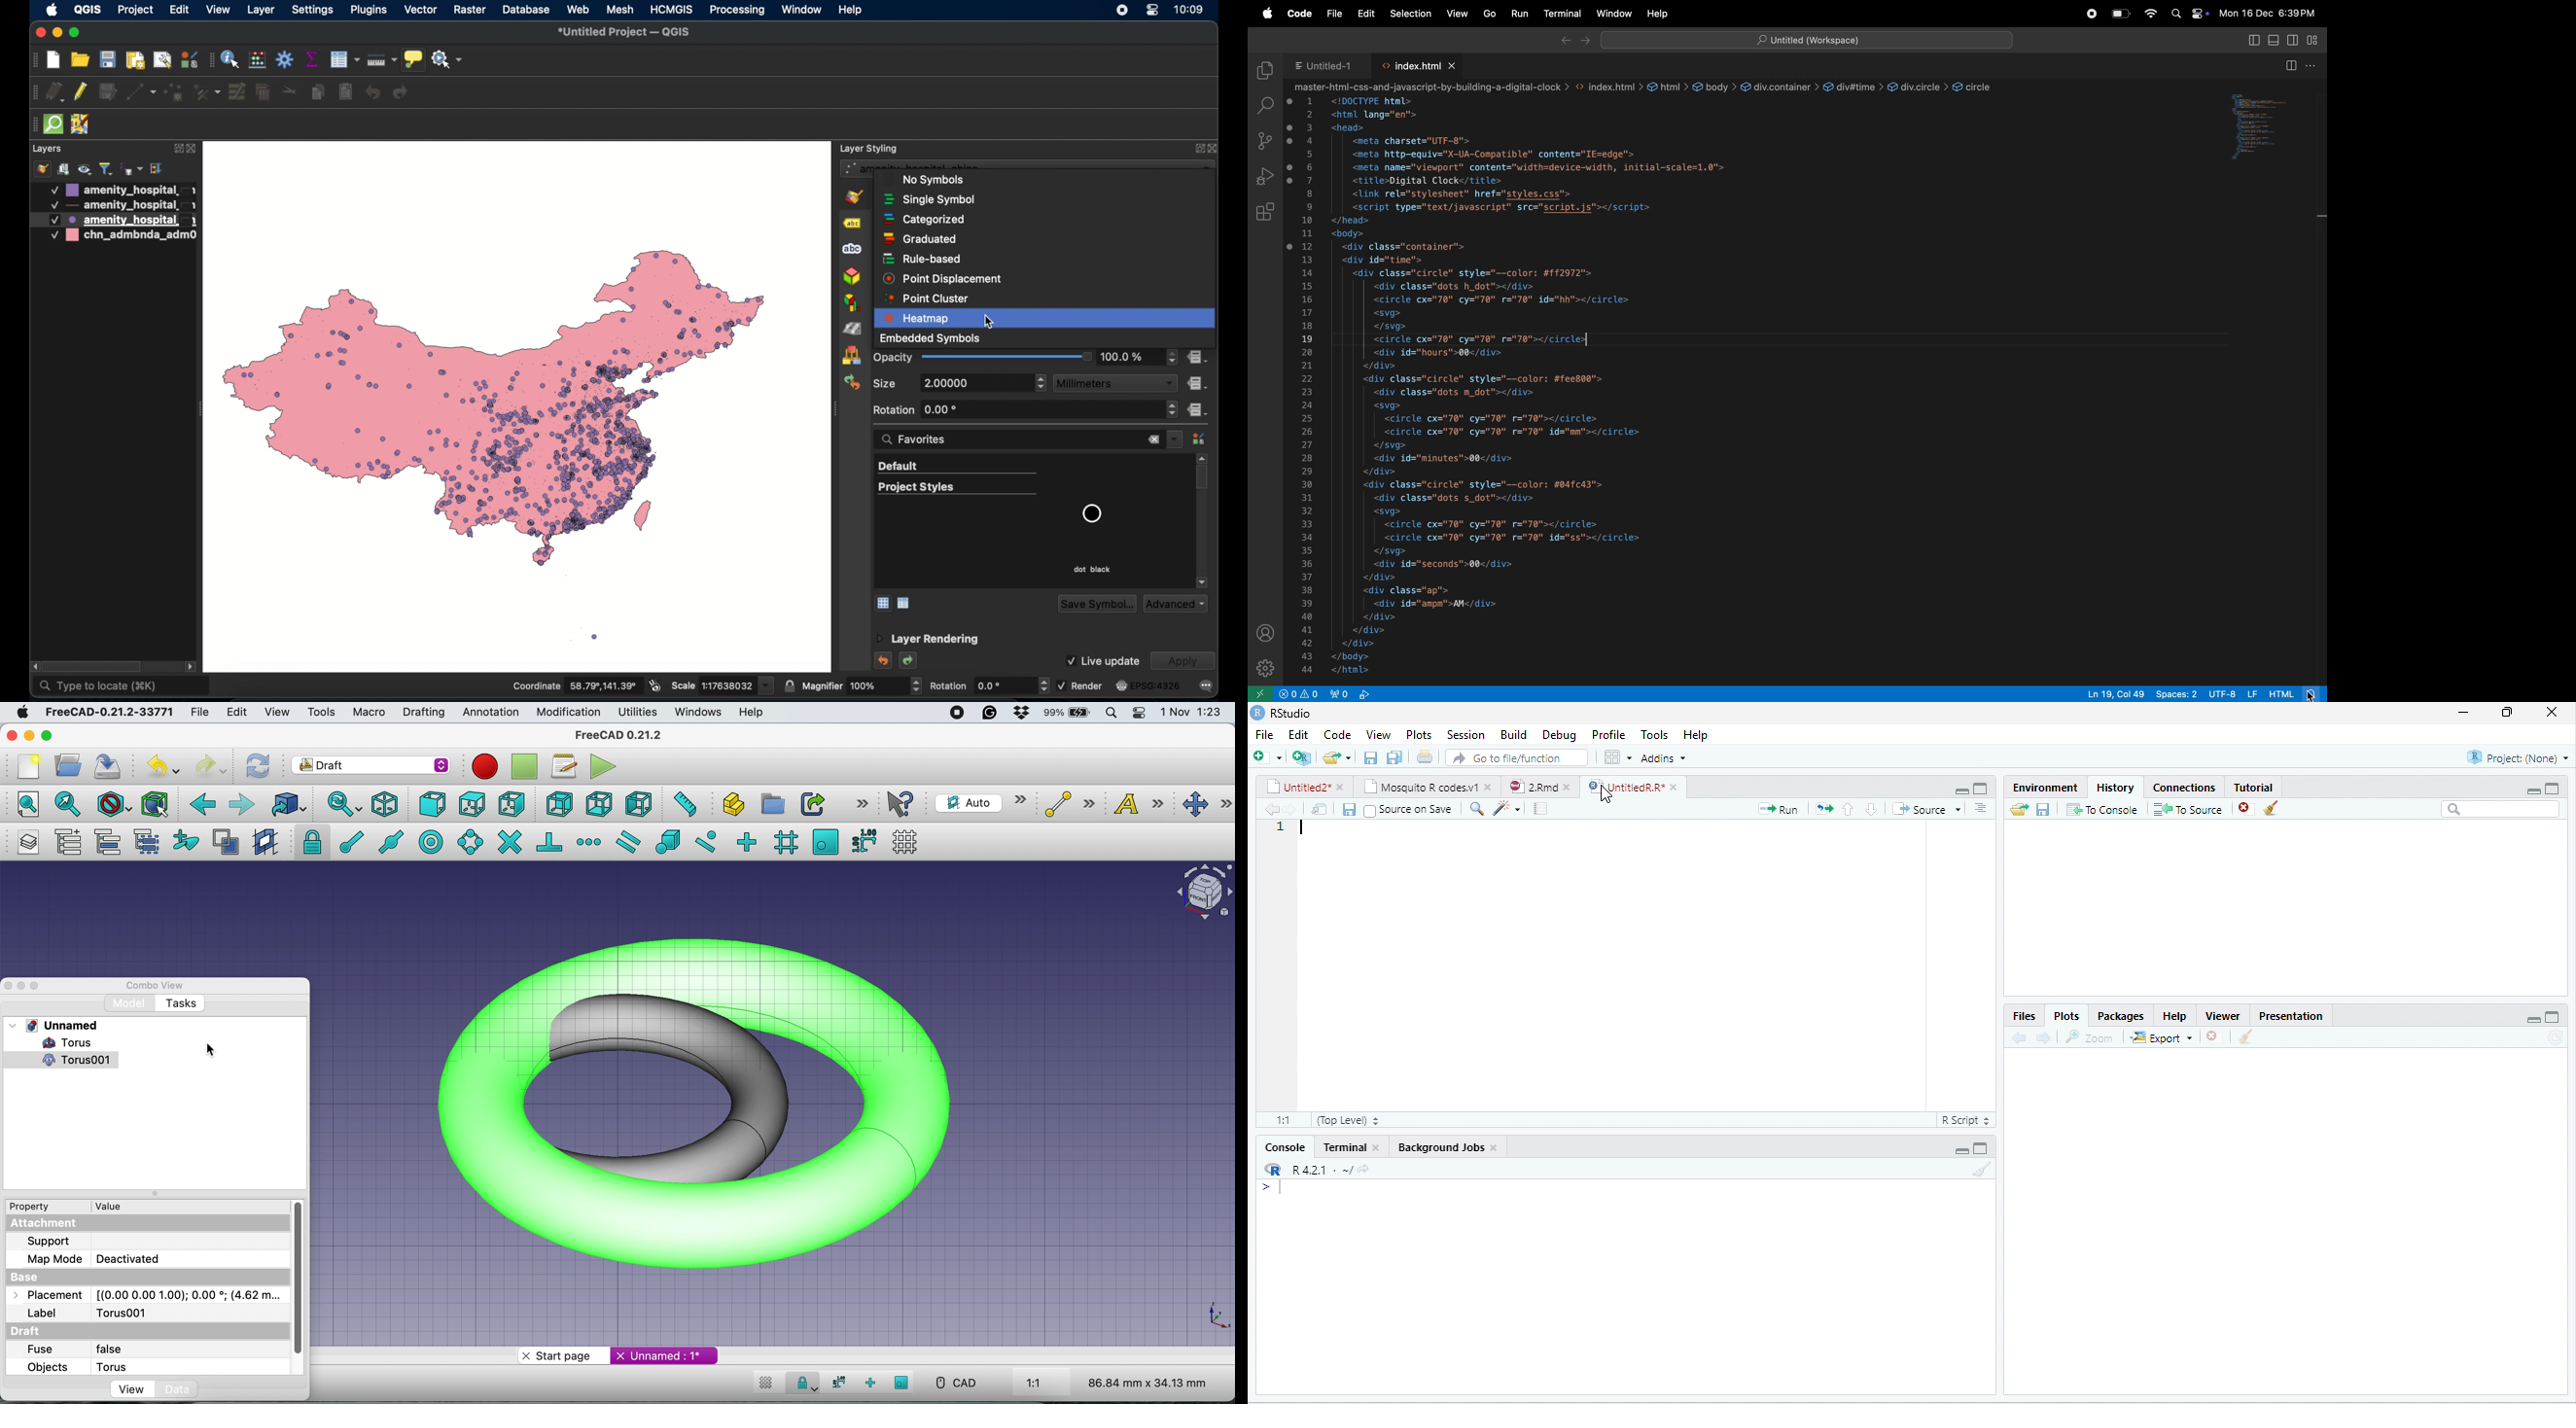 This screenshot has width=2576, height=1428. What do you see at coordinates (1318, 1170) in the screenshot?
I see `R` at bounding box center [1318, 1170].